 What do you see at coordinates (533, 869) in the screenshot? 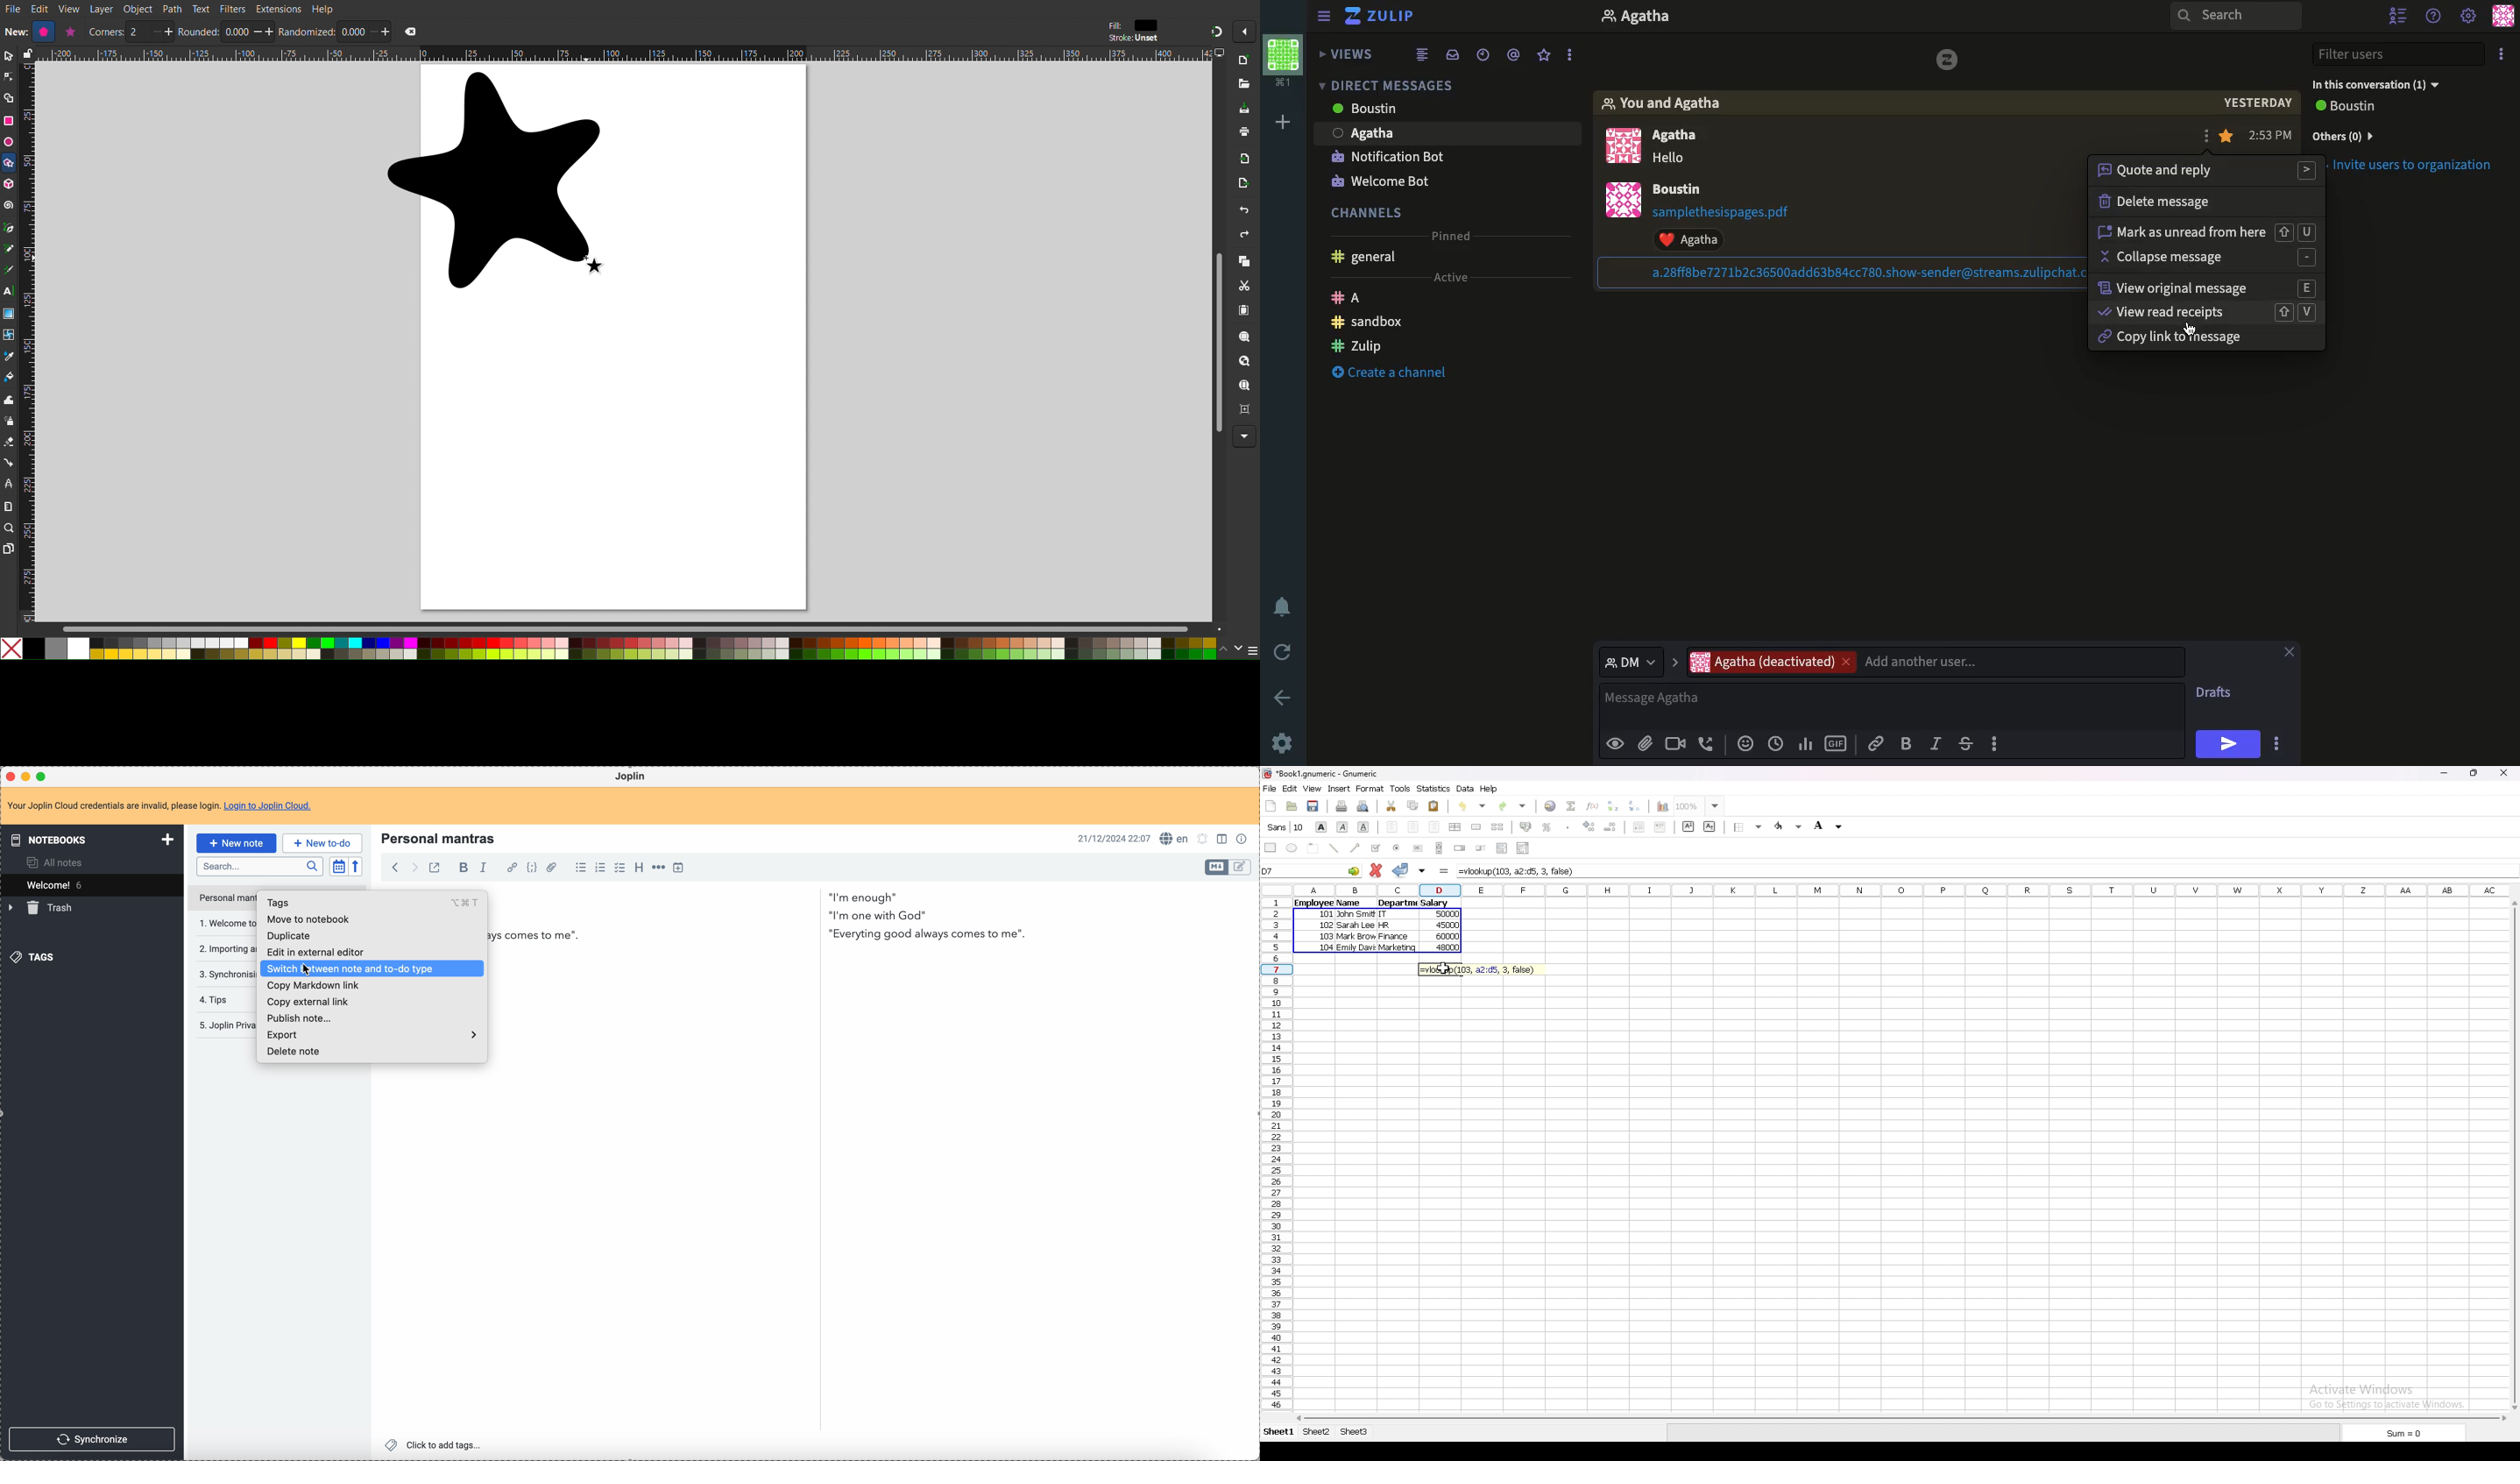
I see `code` at bounding box center [533, 869].